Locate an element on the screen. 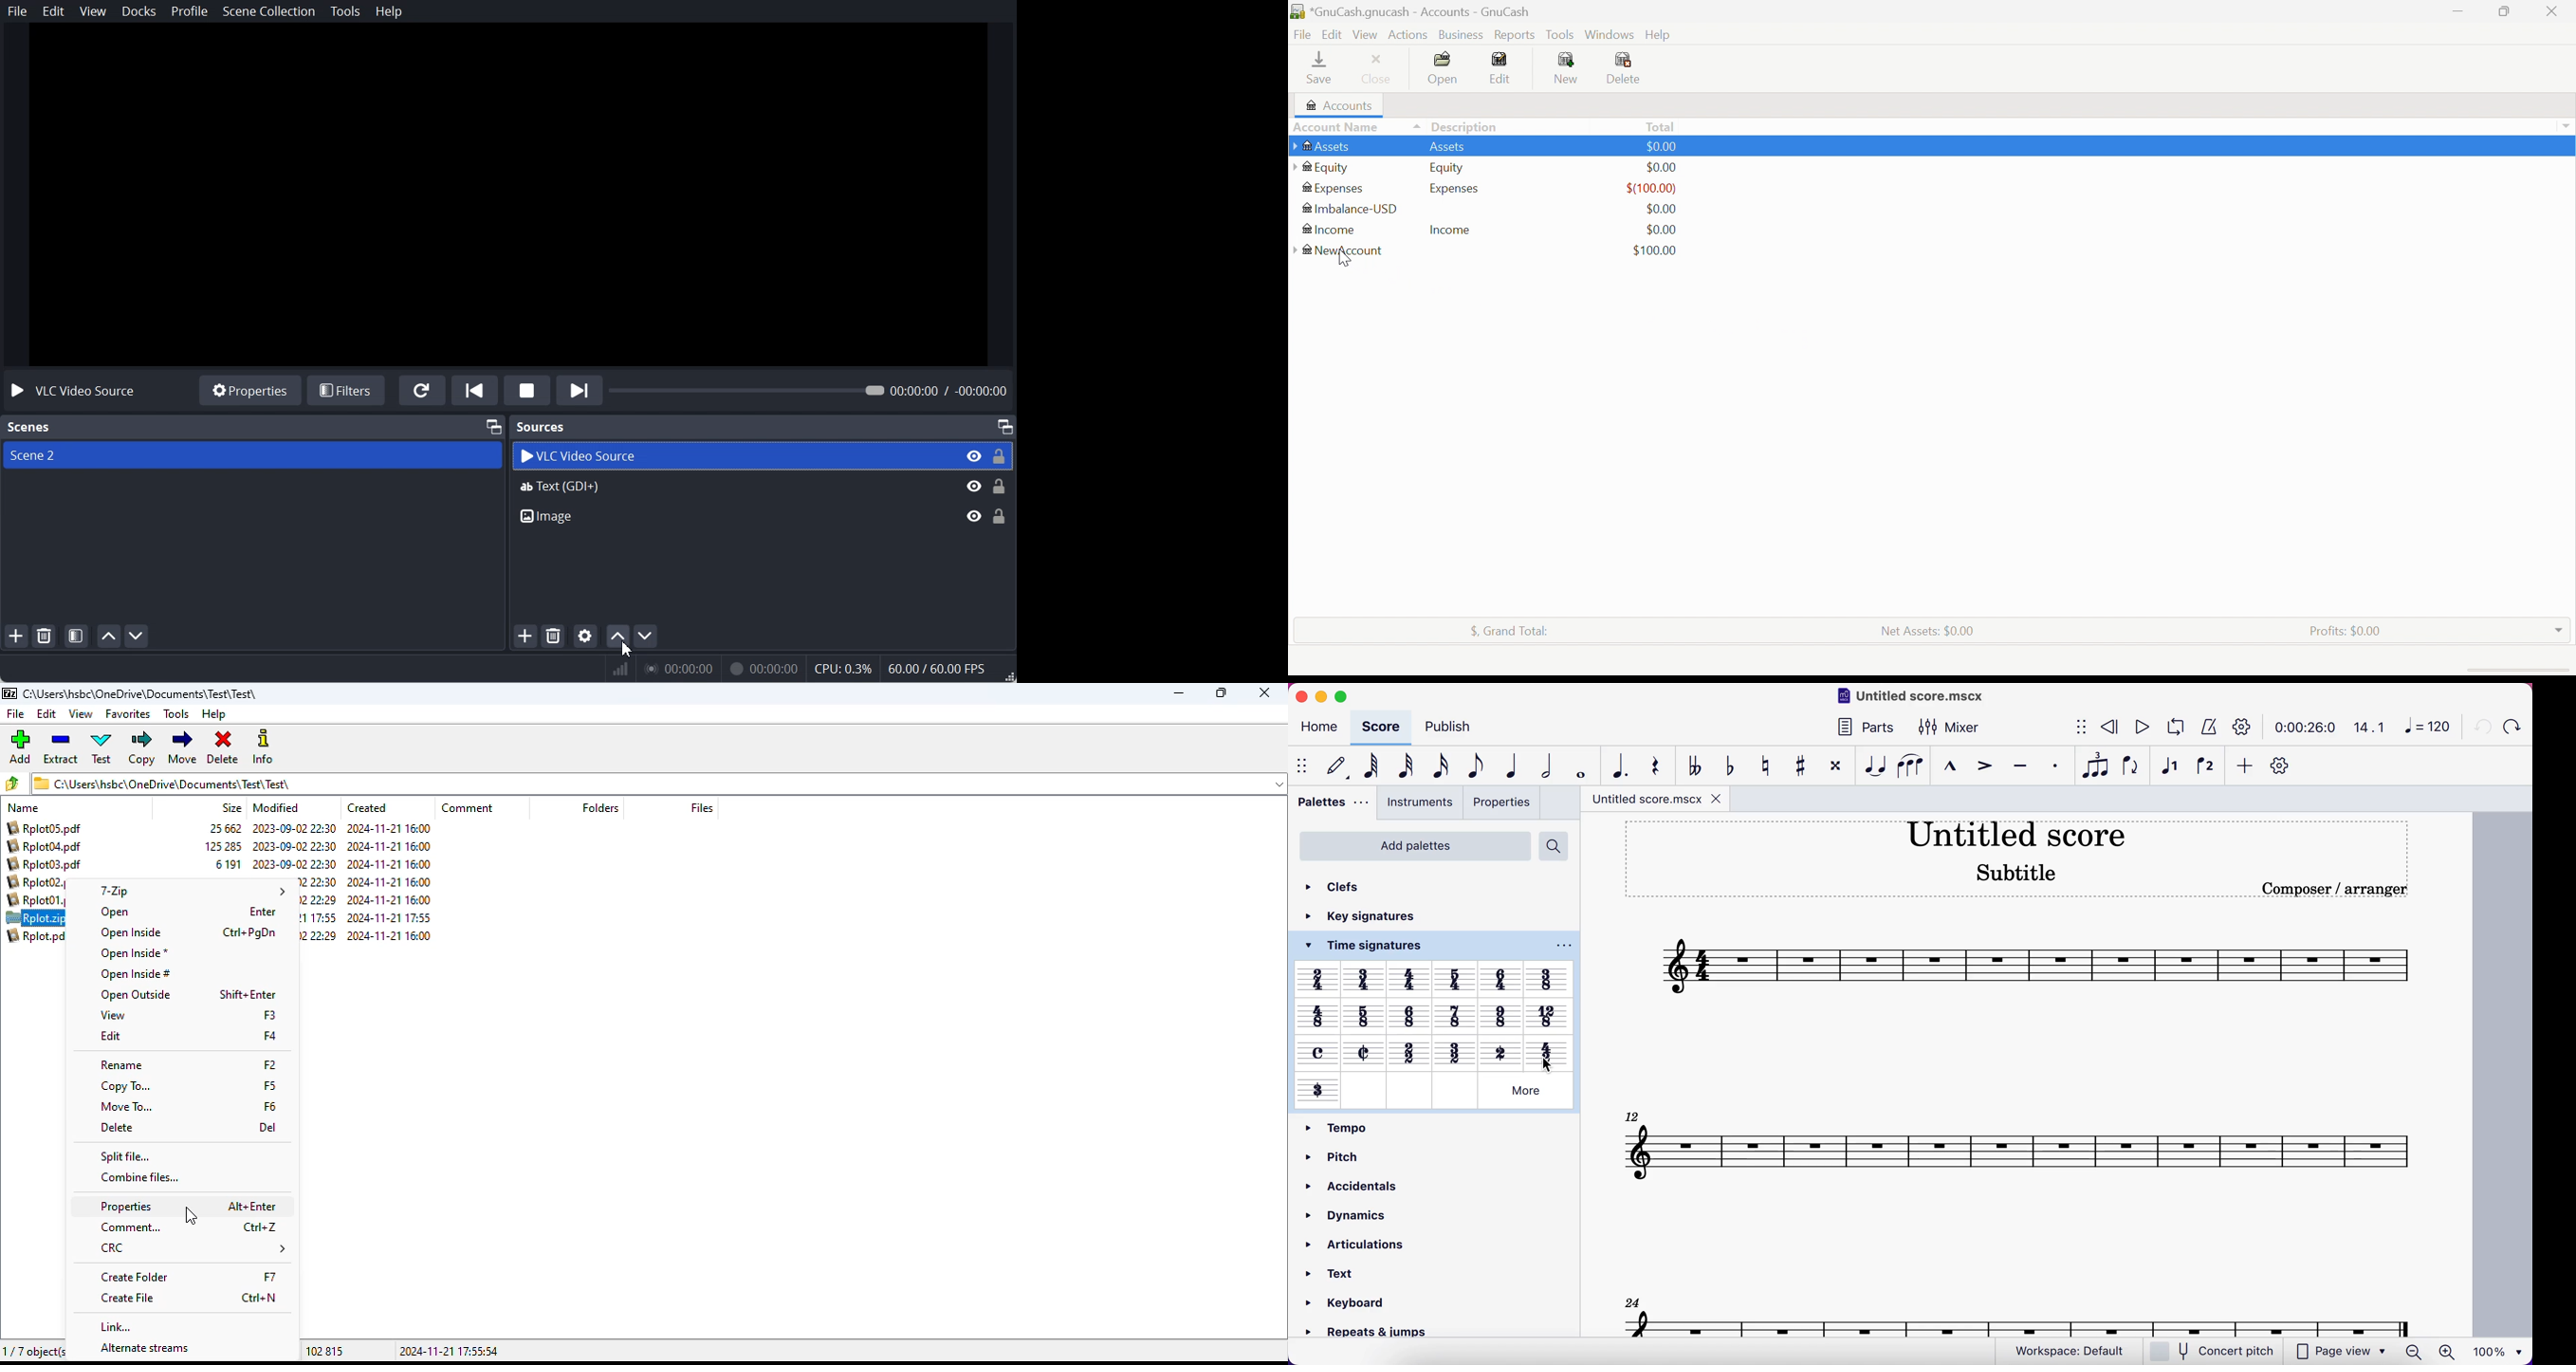  Open source Properties is located at coordinates (586, 634).